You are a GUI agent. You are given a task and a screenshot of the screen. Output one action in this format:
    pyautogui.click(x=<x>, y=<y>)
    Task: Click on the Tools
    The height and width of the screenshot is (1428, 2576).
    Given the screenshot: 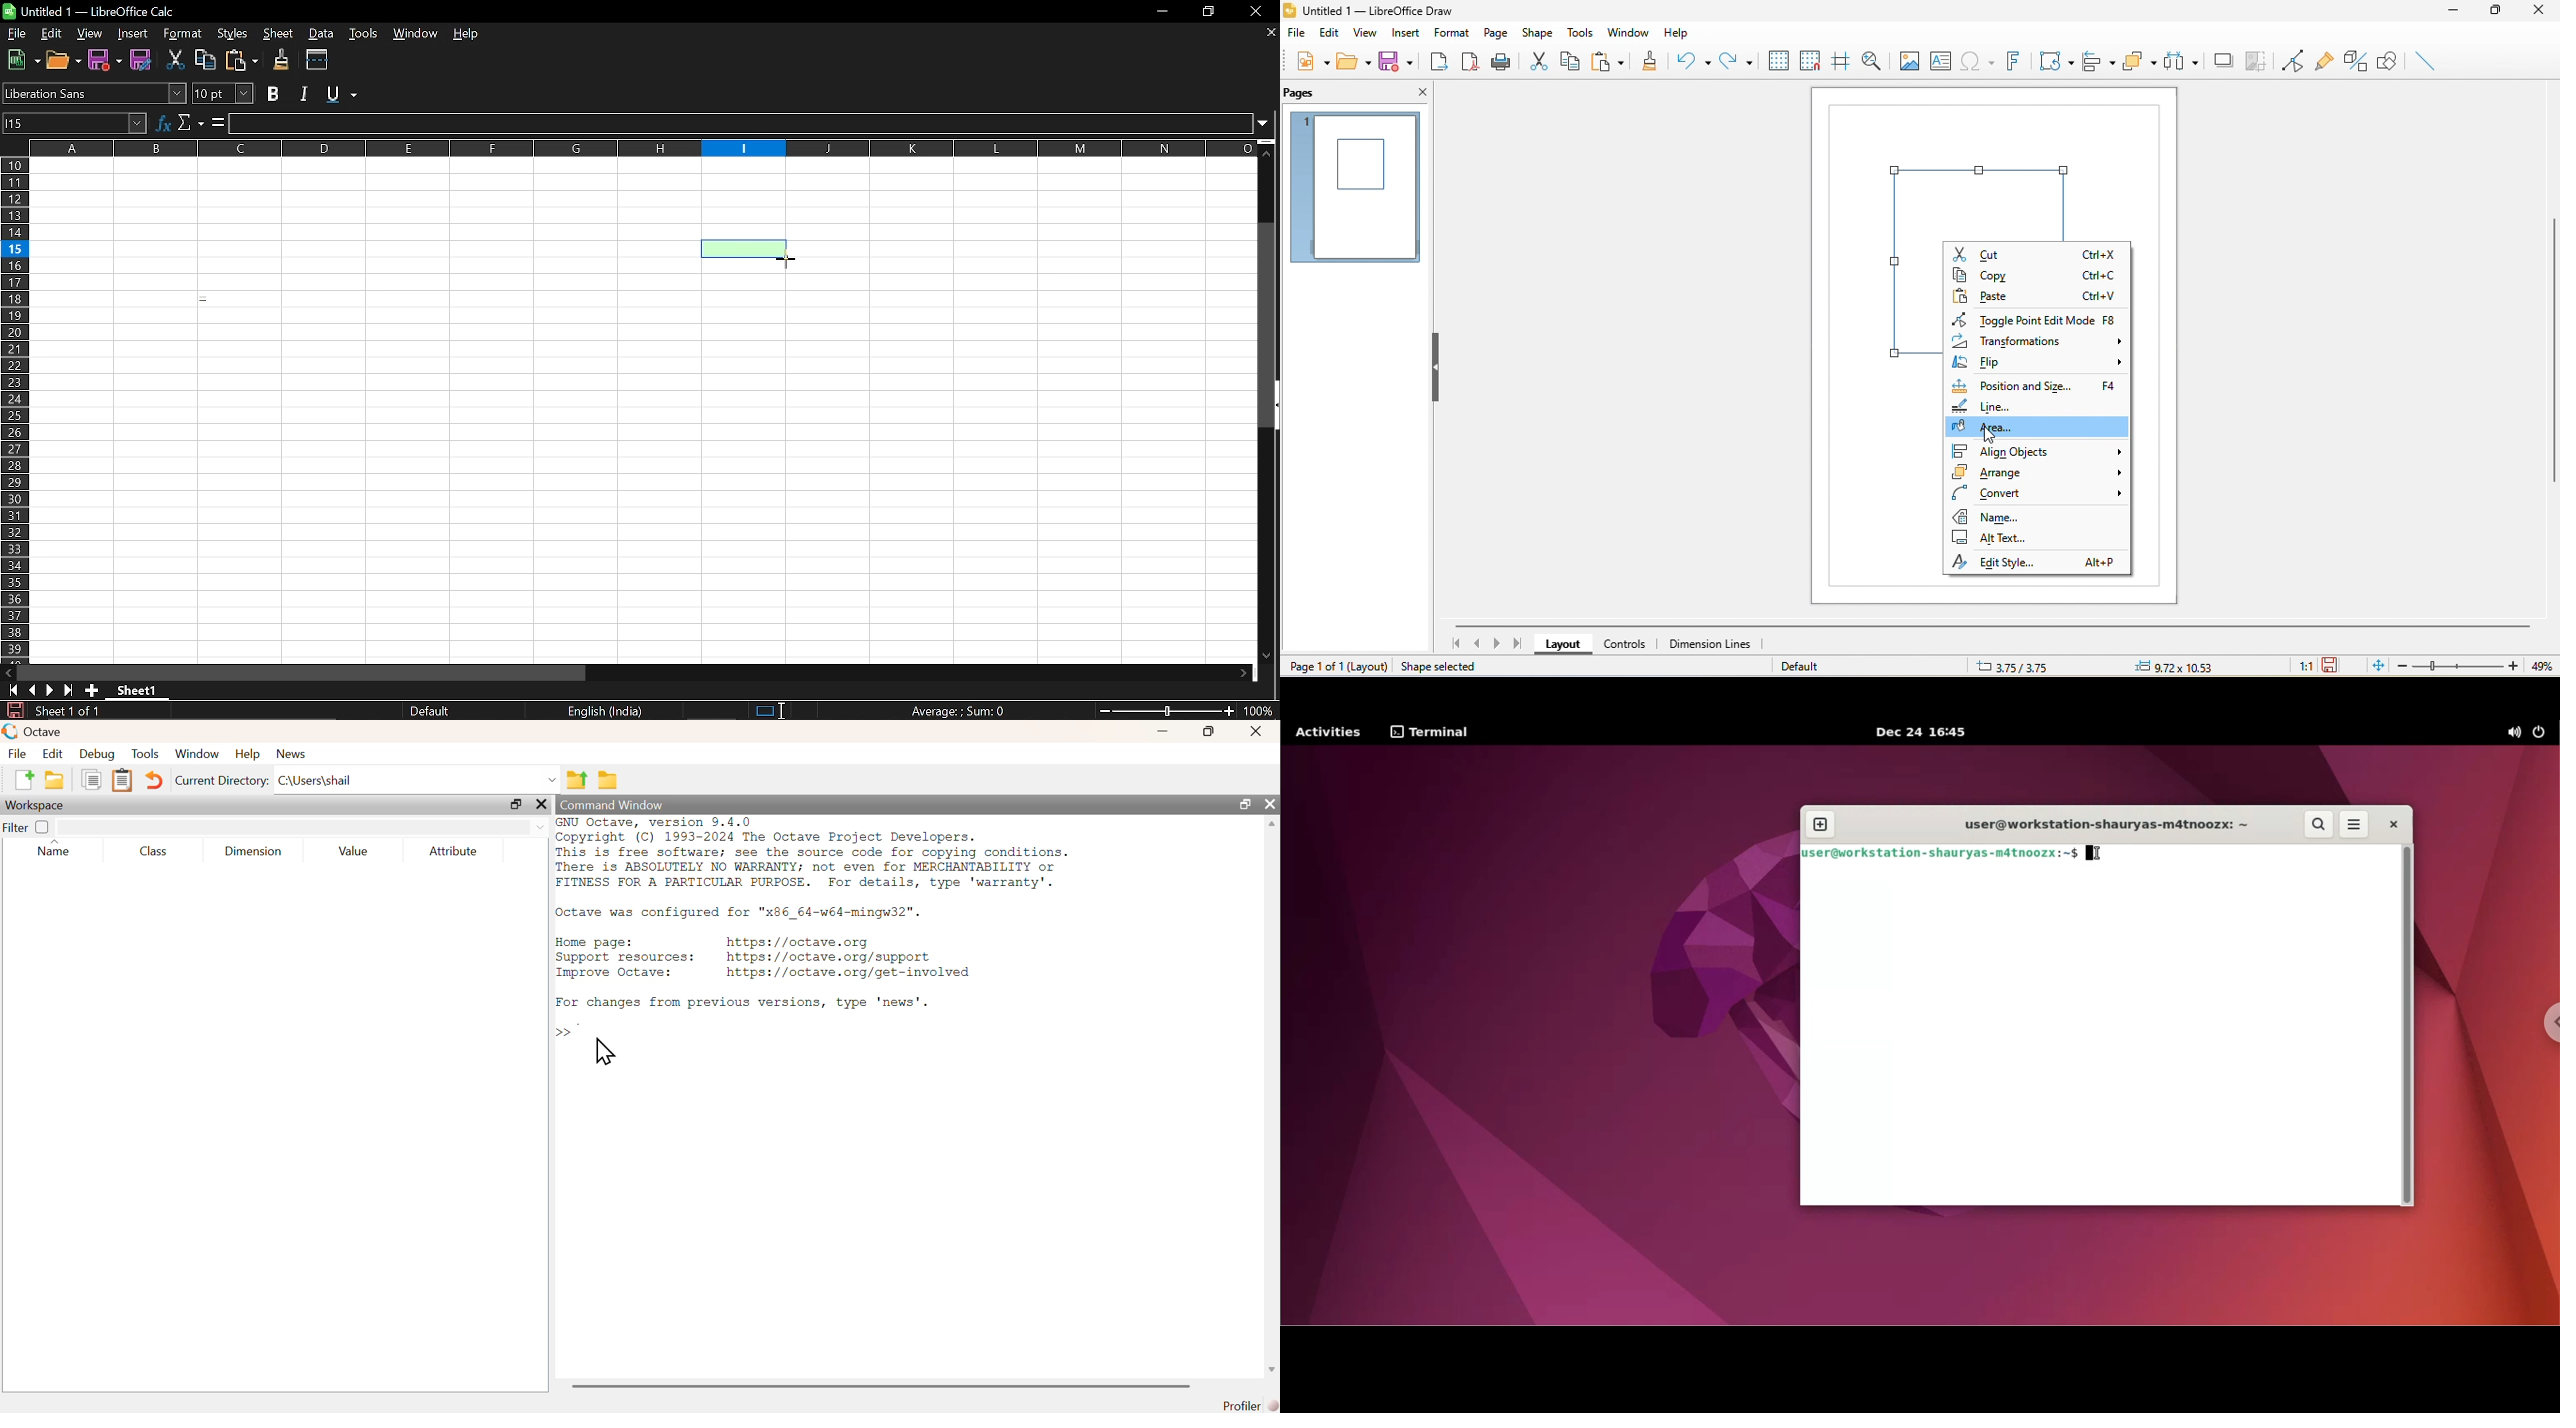 What is the action you would take?
    pyautogui.click(x=366, y=35)
    